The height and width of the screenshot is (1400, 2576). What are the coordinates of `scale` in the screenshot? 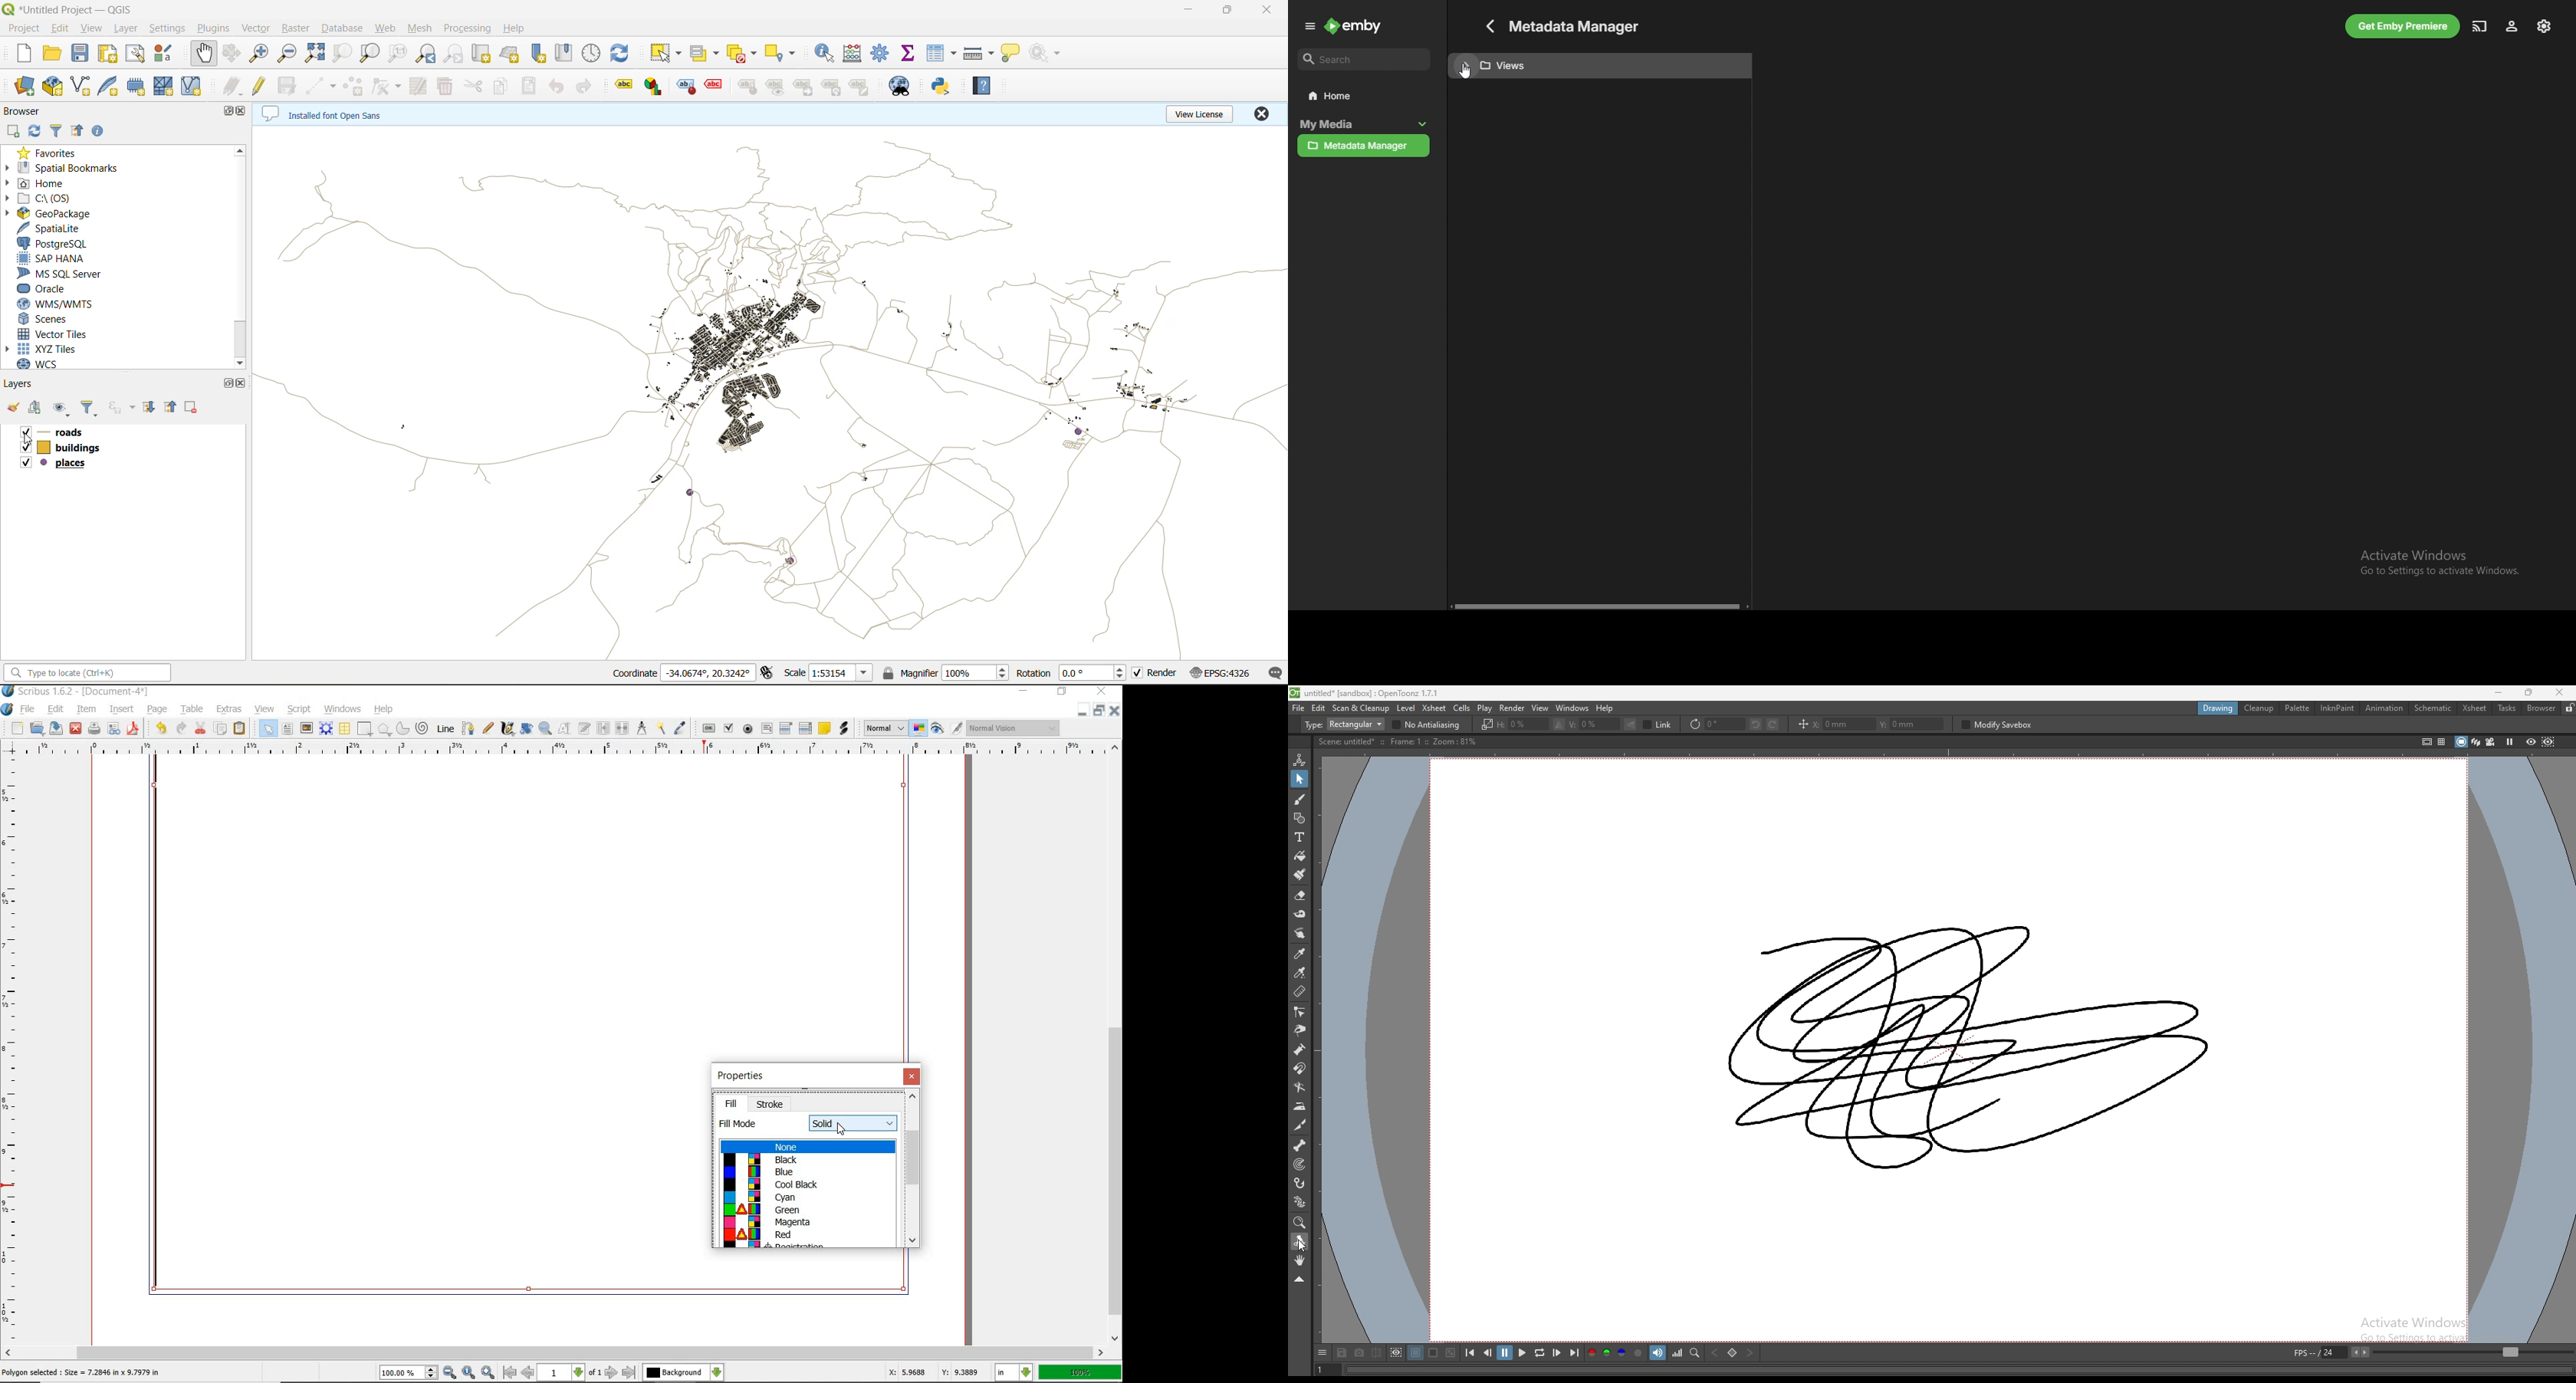 It's located at (828, 673).